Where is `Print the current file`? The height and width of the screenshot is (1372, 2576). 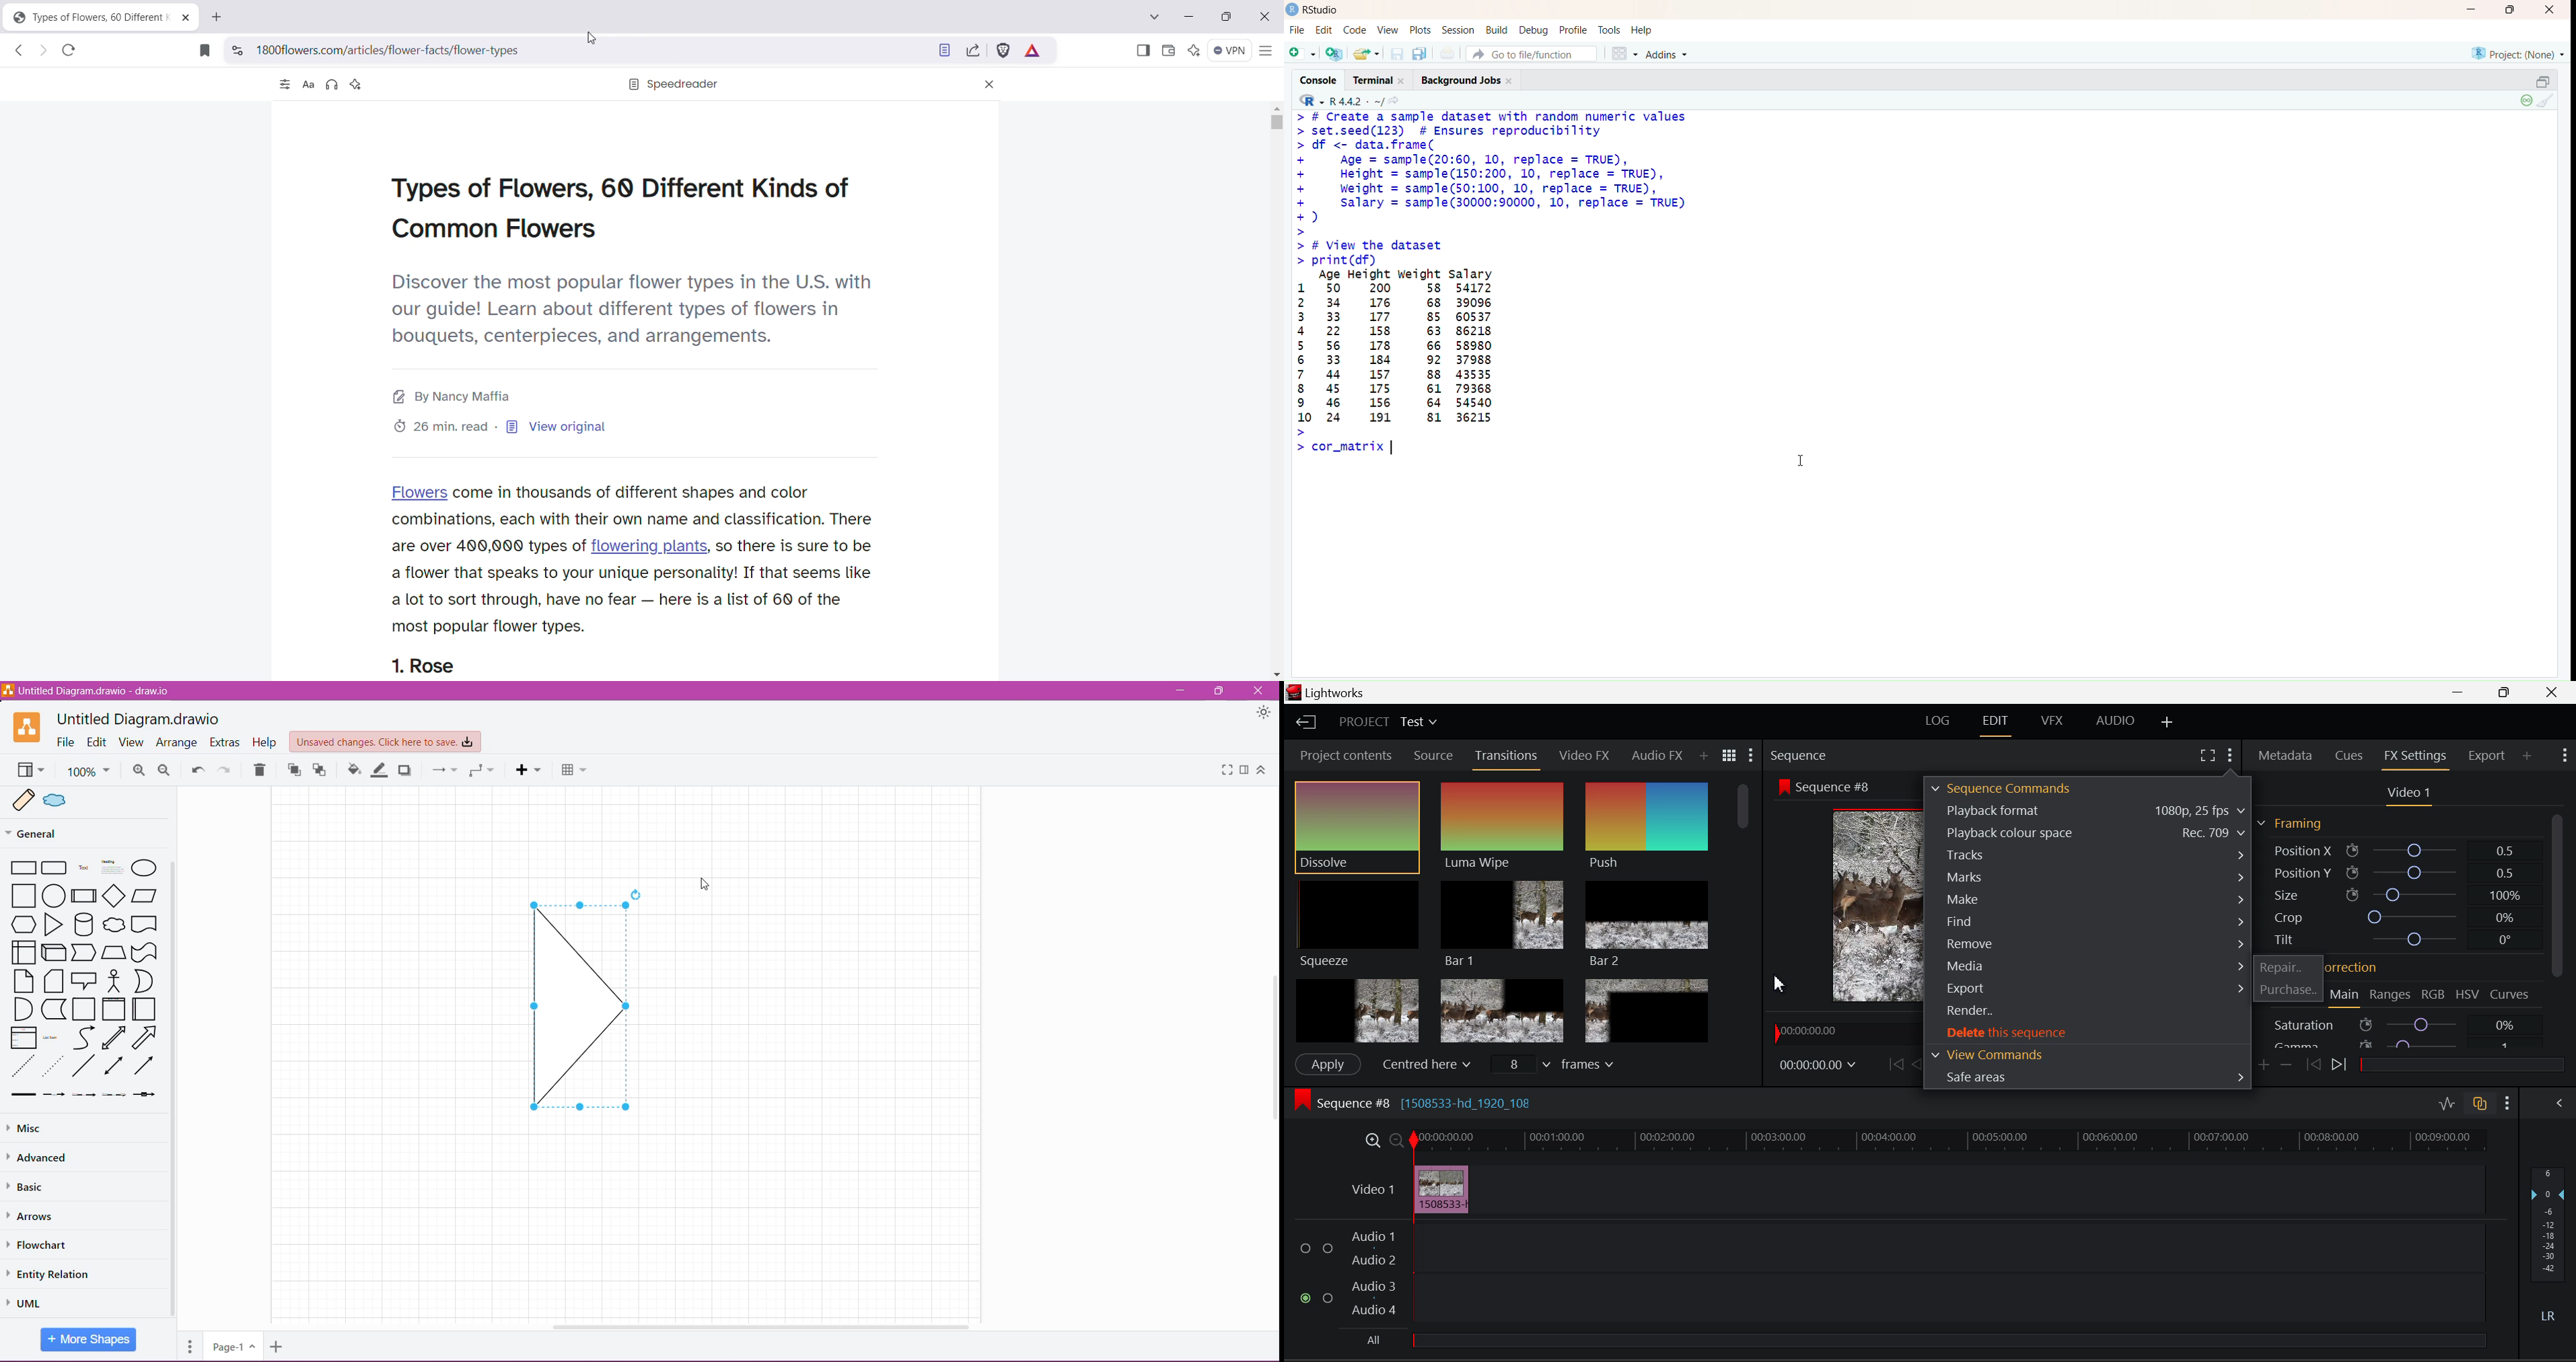 Print the current file is located at coordinates (1448, 53).